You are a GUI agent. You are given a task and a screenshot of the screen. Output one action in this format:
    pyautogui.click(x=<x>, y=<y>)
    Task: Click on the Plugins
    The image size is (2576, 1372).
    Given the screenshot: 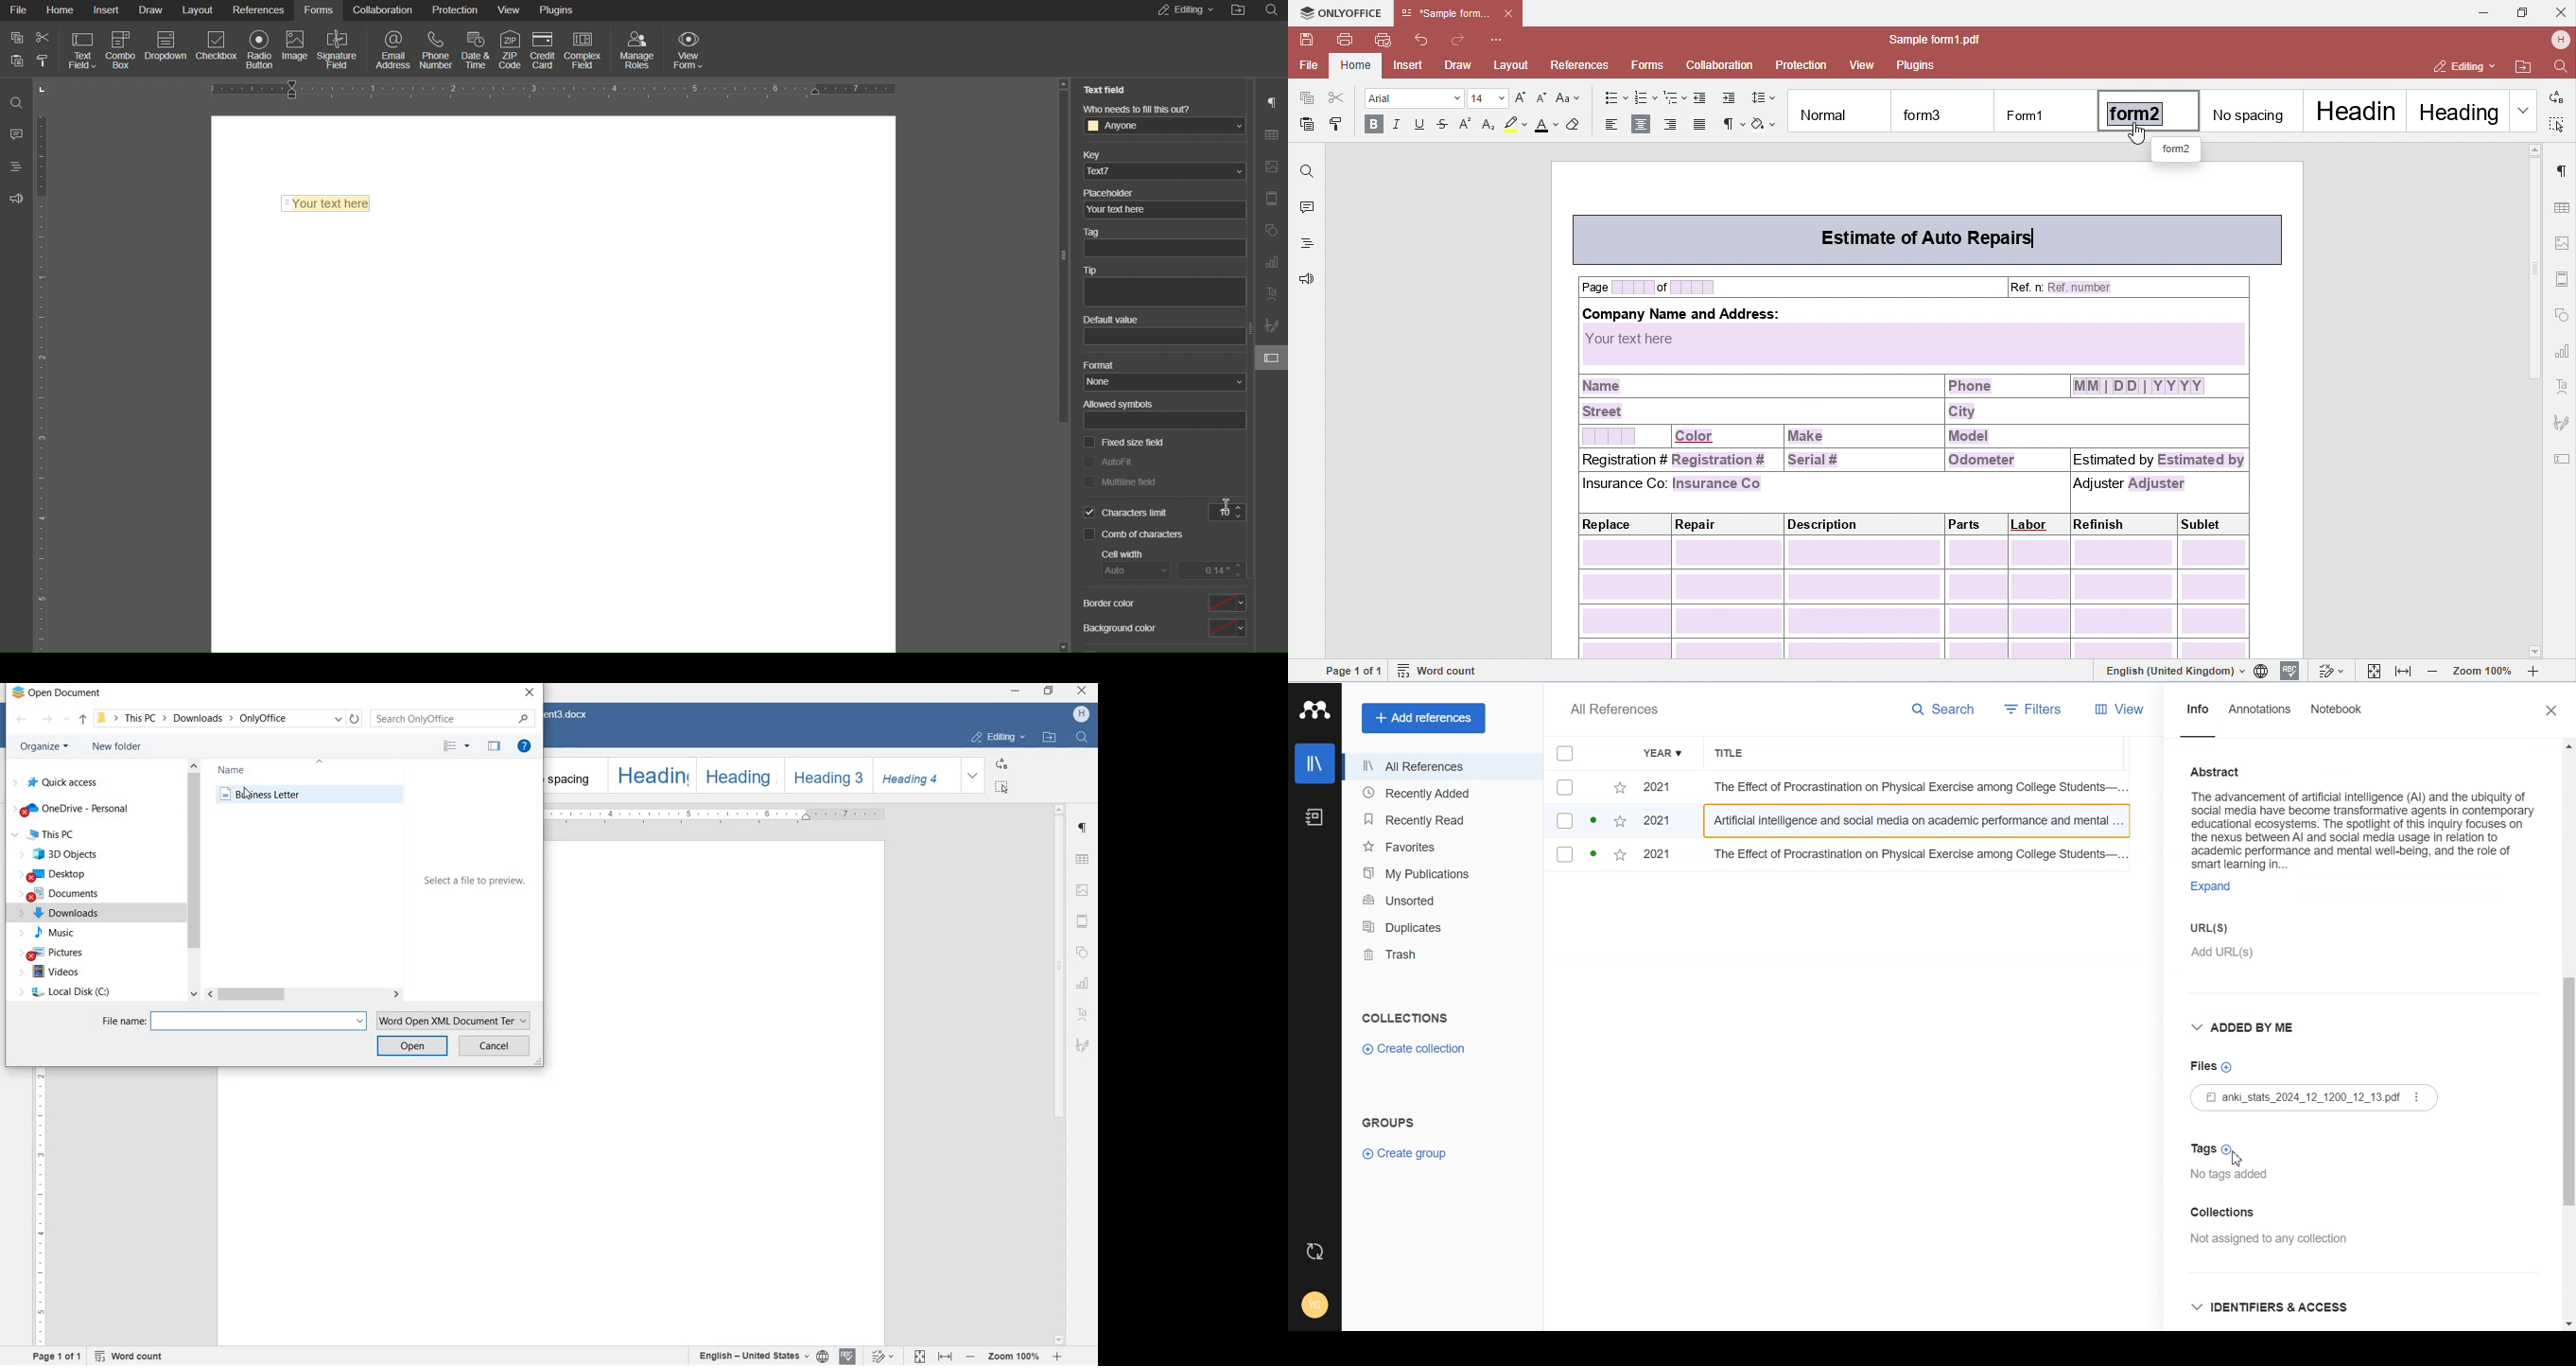 What is the action you would take?
    pyautogui.click(x=559, y=9)
    